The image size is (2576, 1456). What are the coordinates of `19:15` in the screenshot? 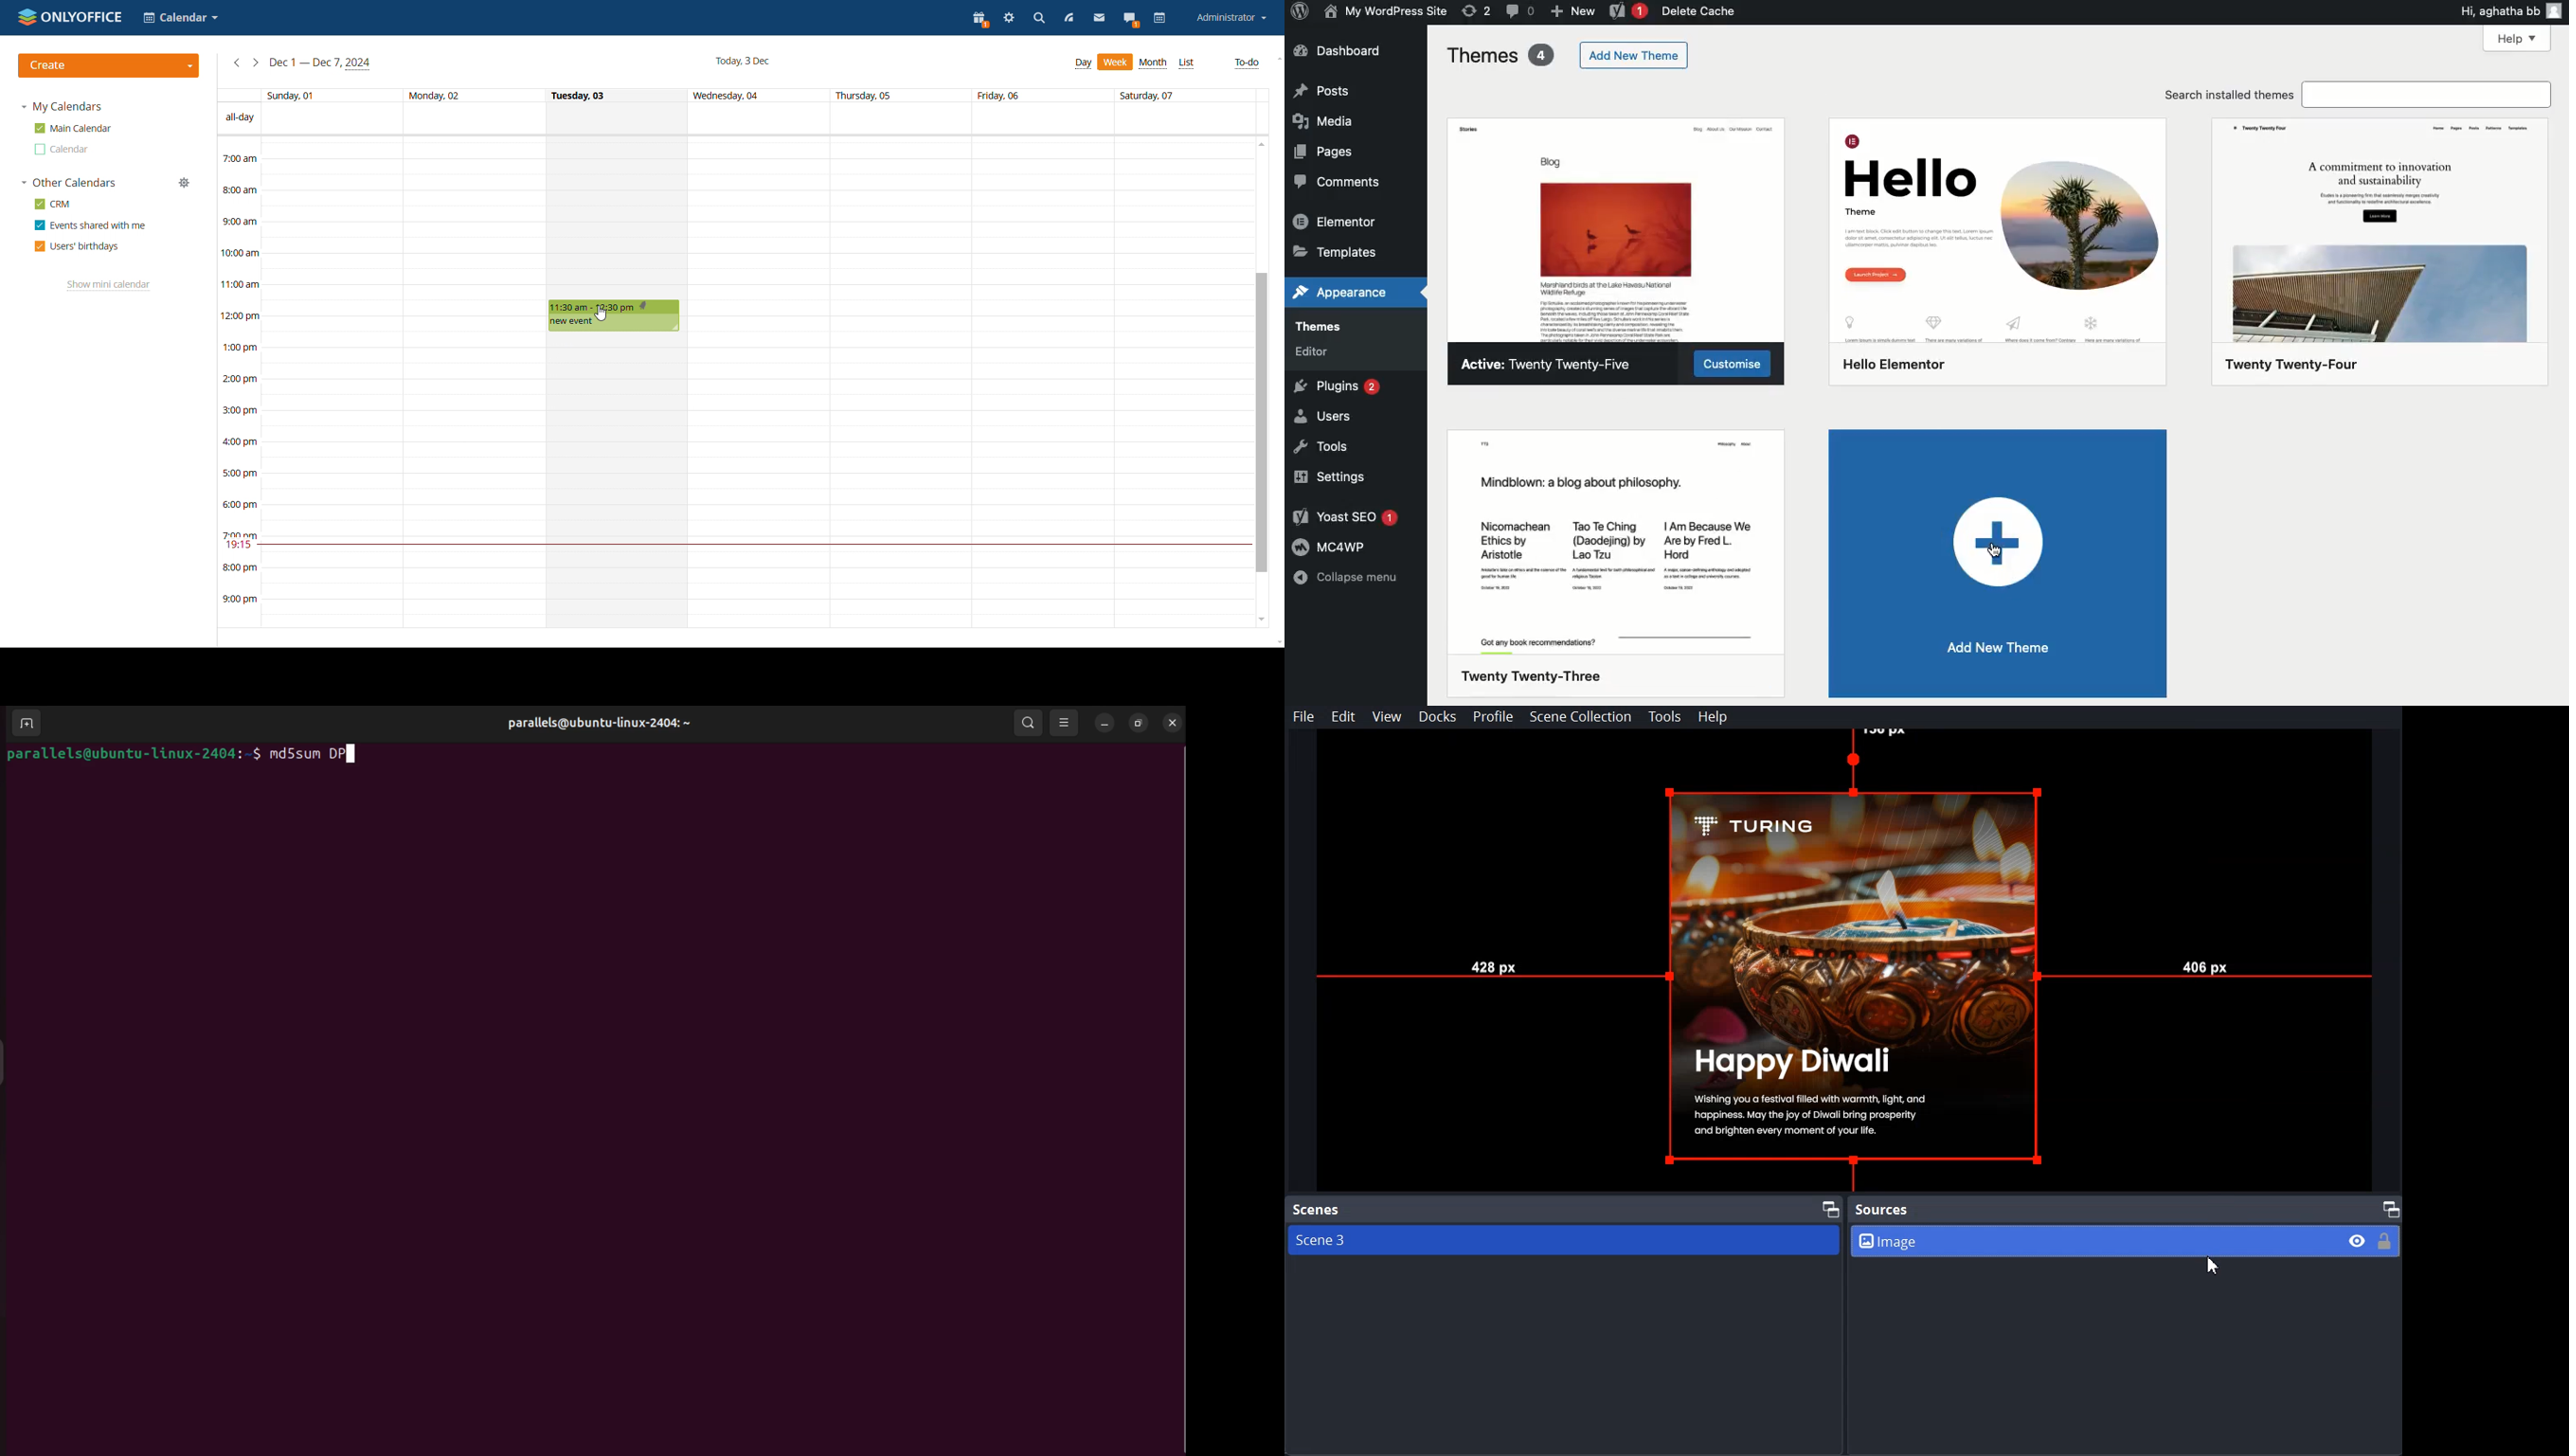 It's located at (240, 546).